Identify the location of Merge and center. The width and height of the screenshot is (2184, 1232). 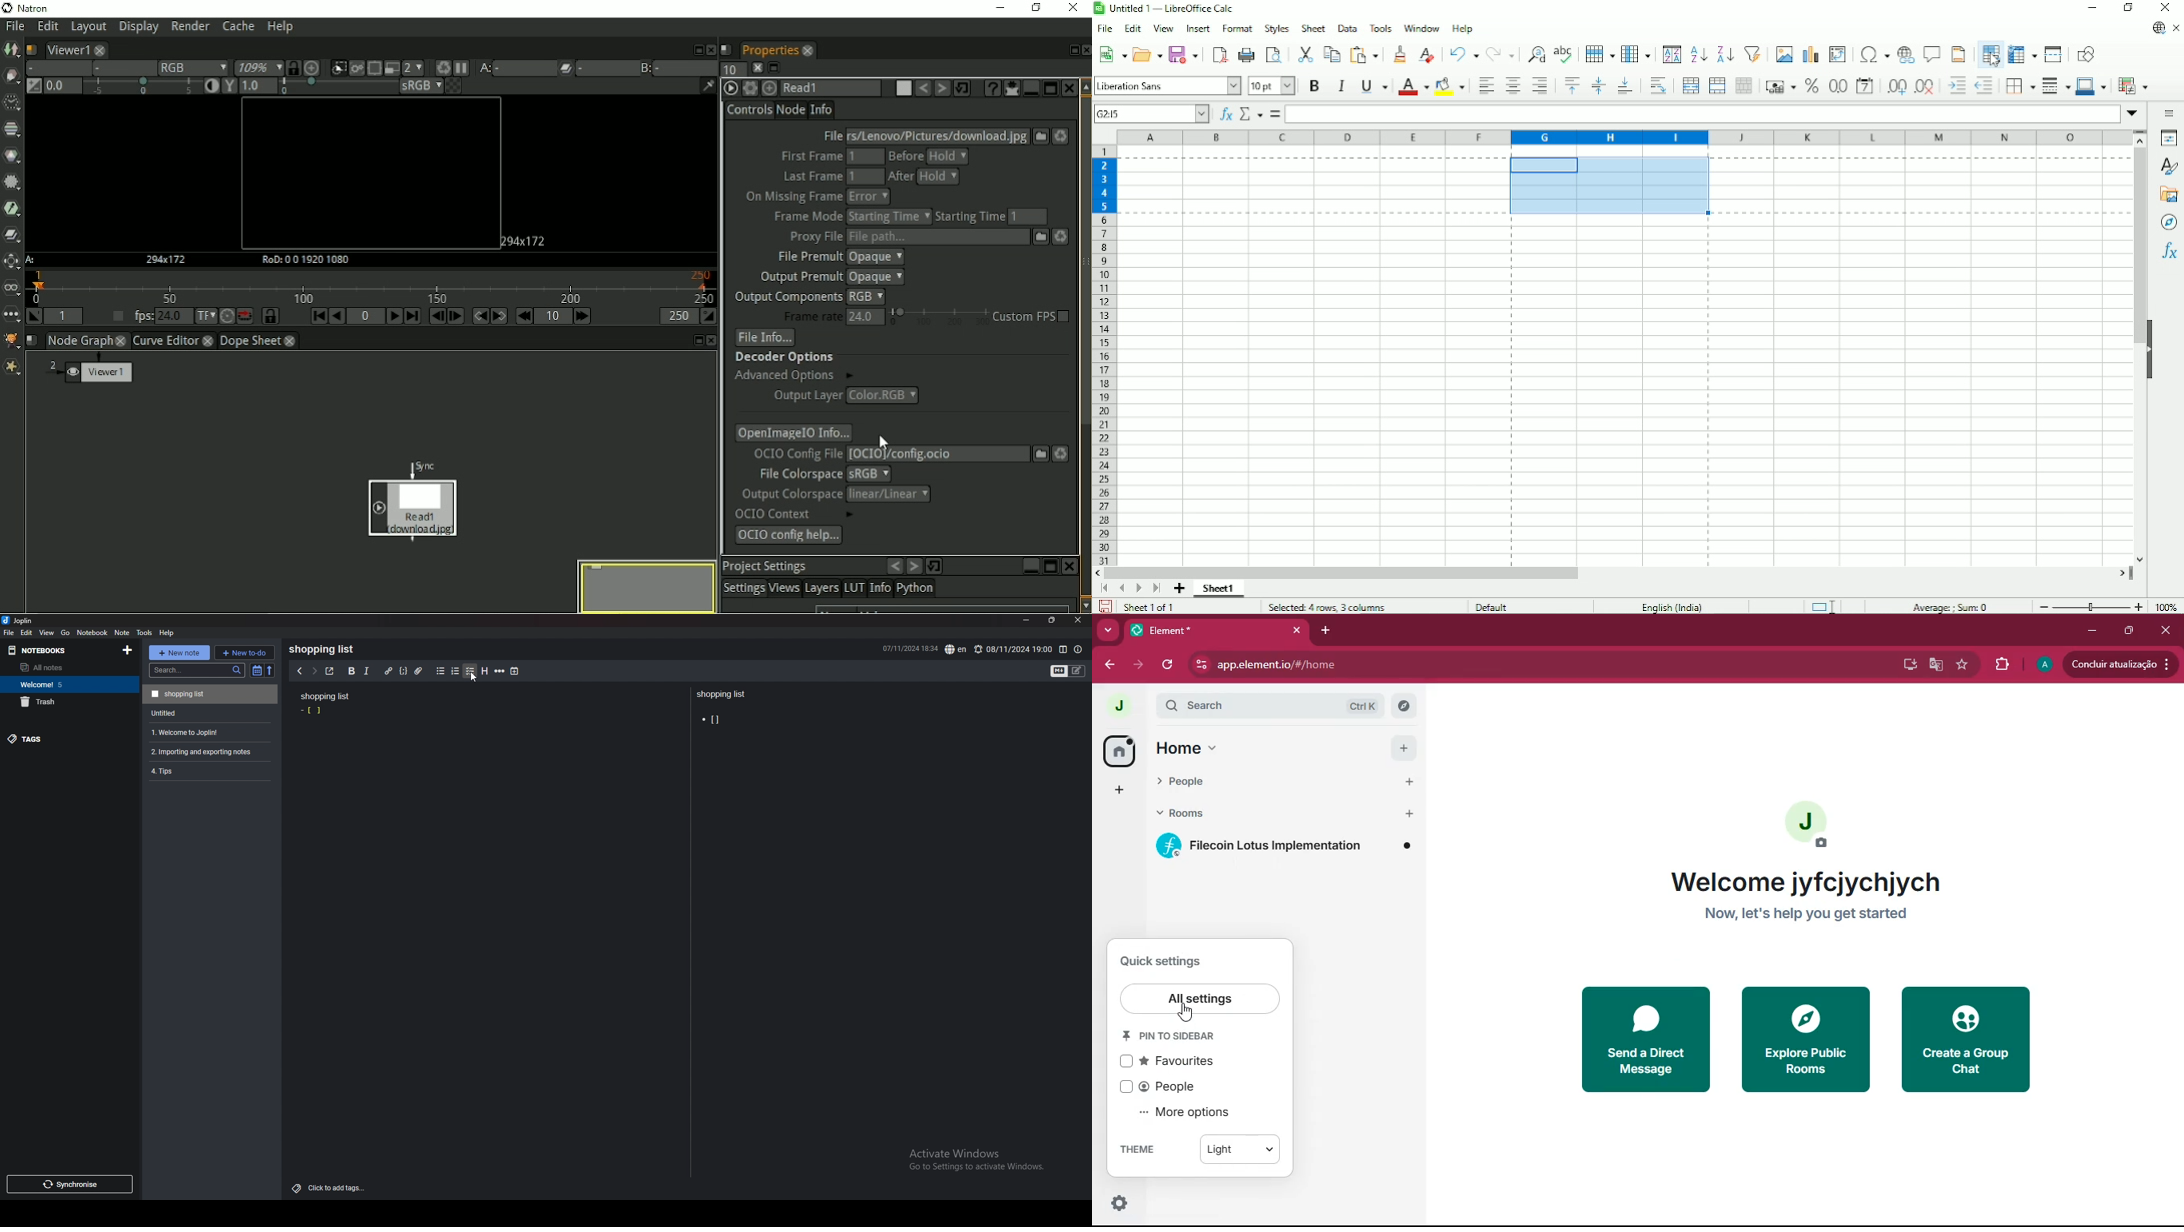
(1691, 87).